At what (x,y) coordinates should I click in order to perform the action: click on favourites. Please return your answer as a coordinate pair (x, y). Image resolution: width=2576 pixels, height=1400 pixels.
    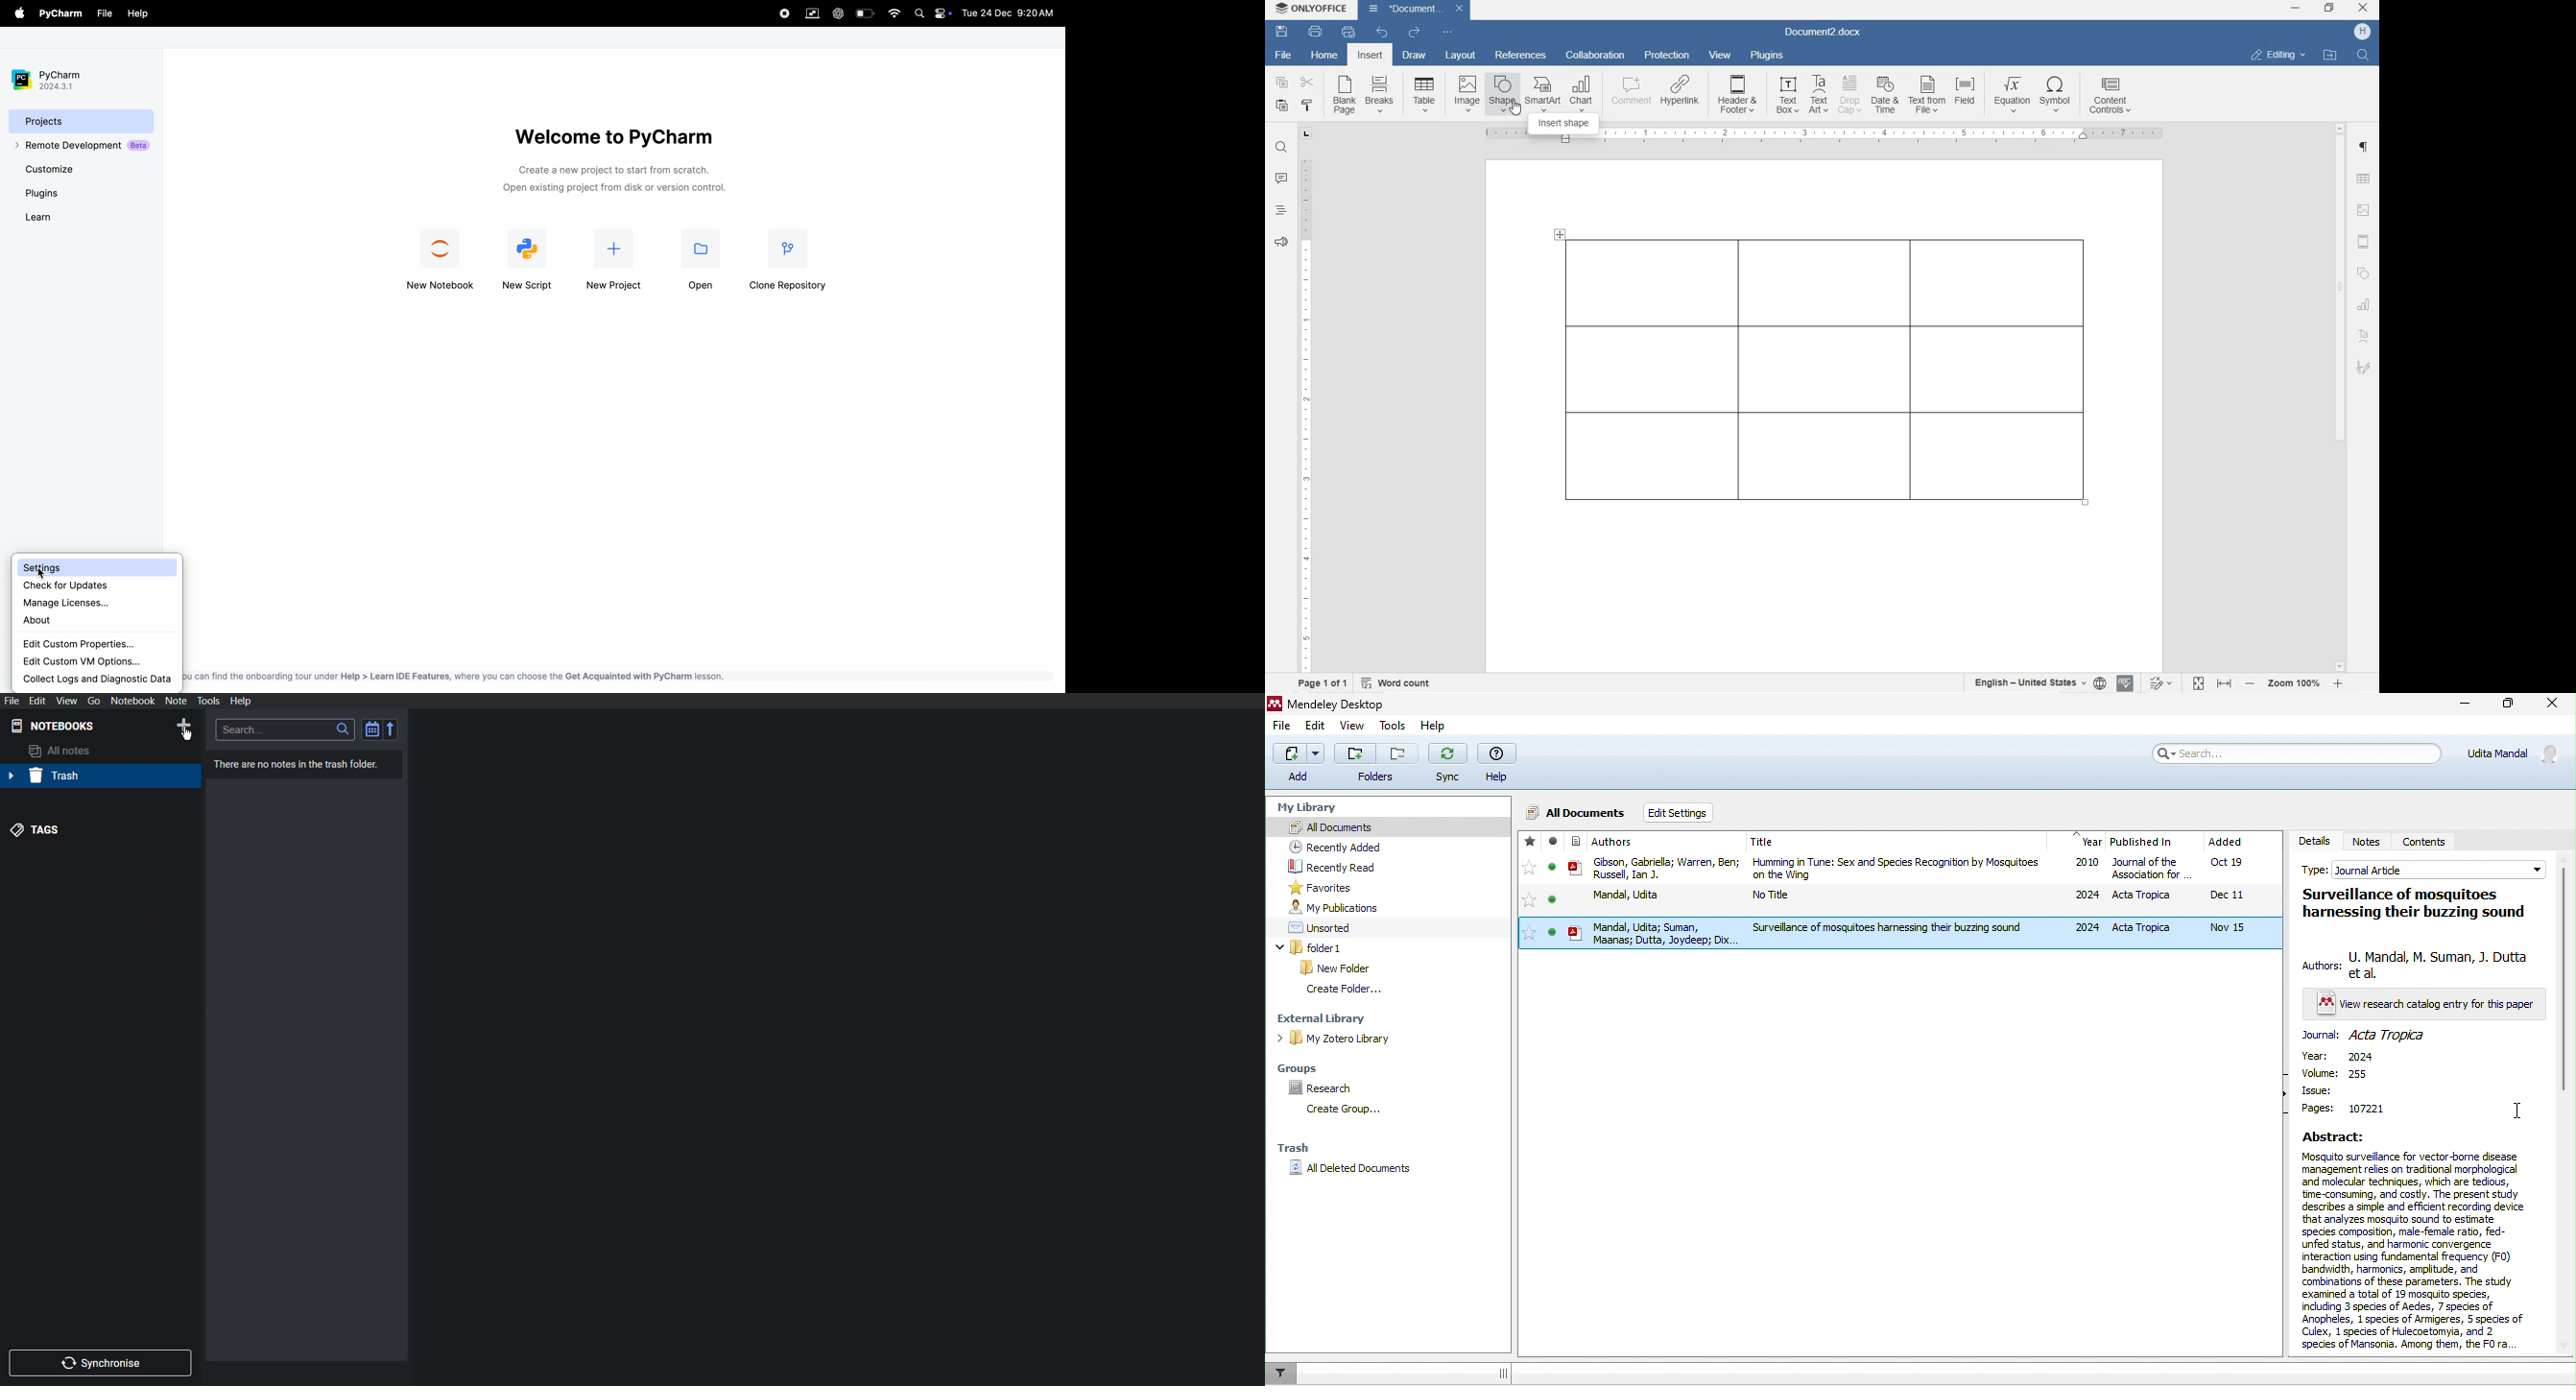
    Looking at the image, I should click on (1529, 891).